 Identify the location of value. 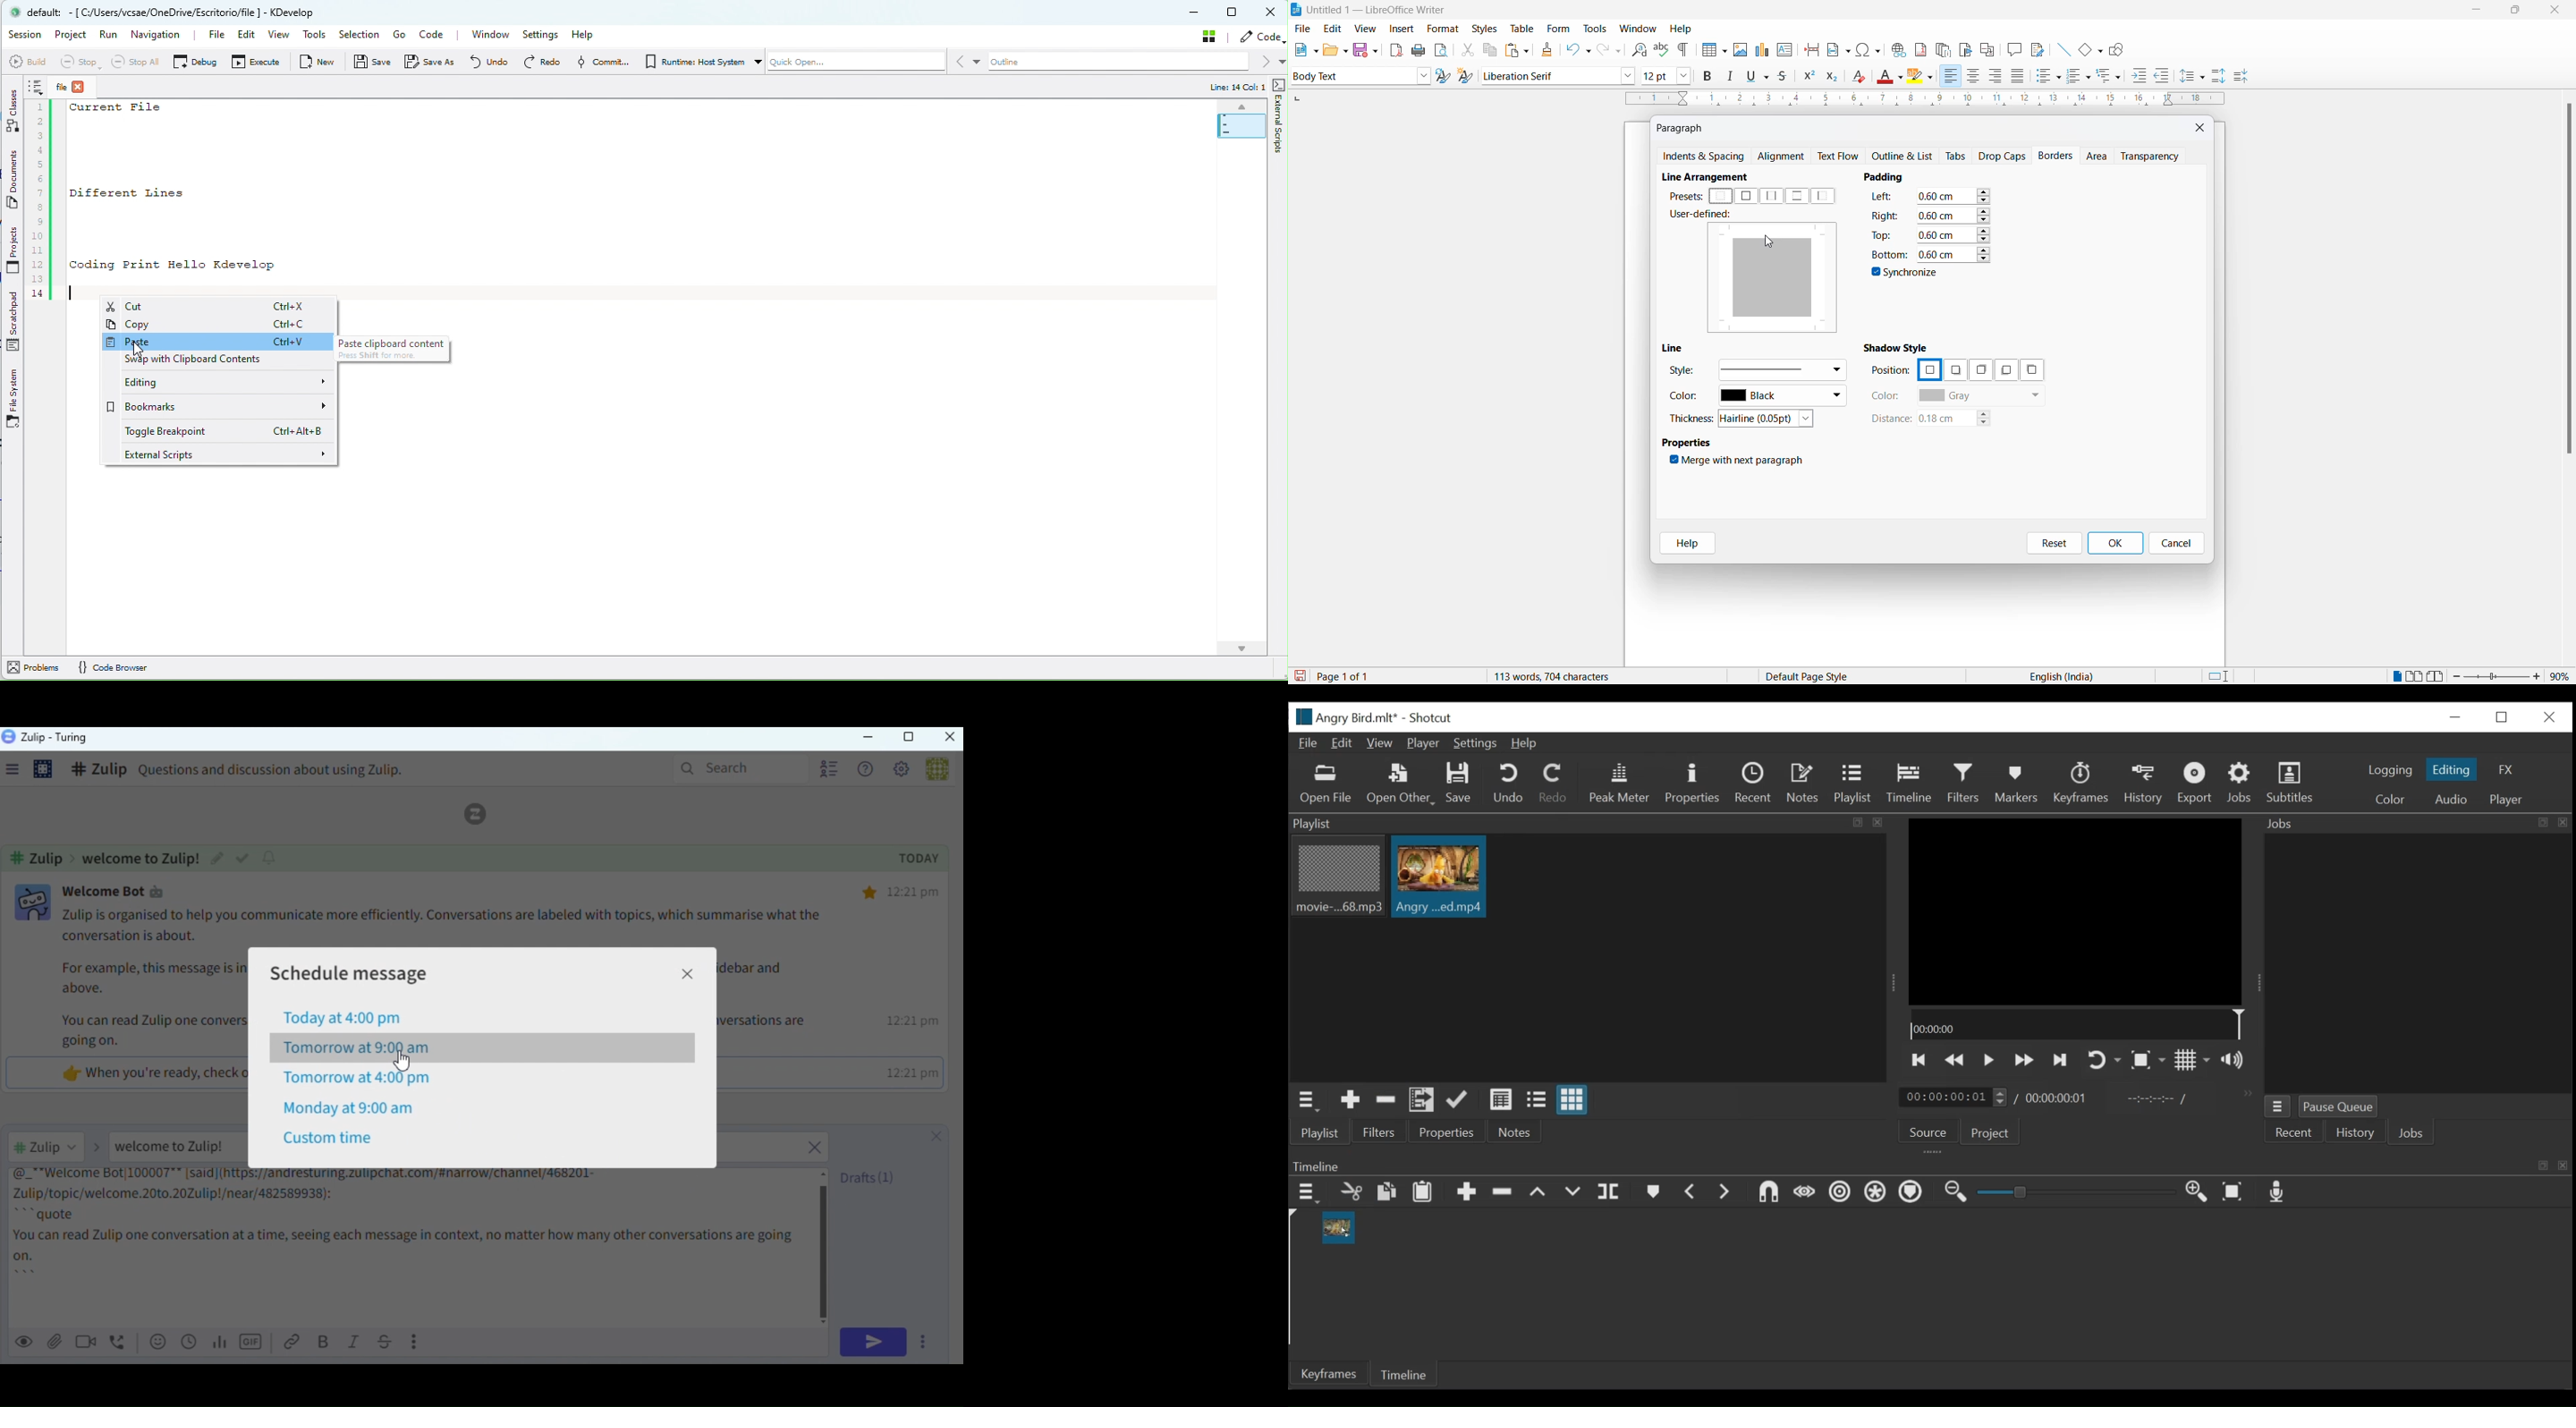
(1953, 215).